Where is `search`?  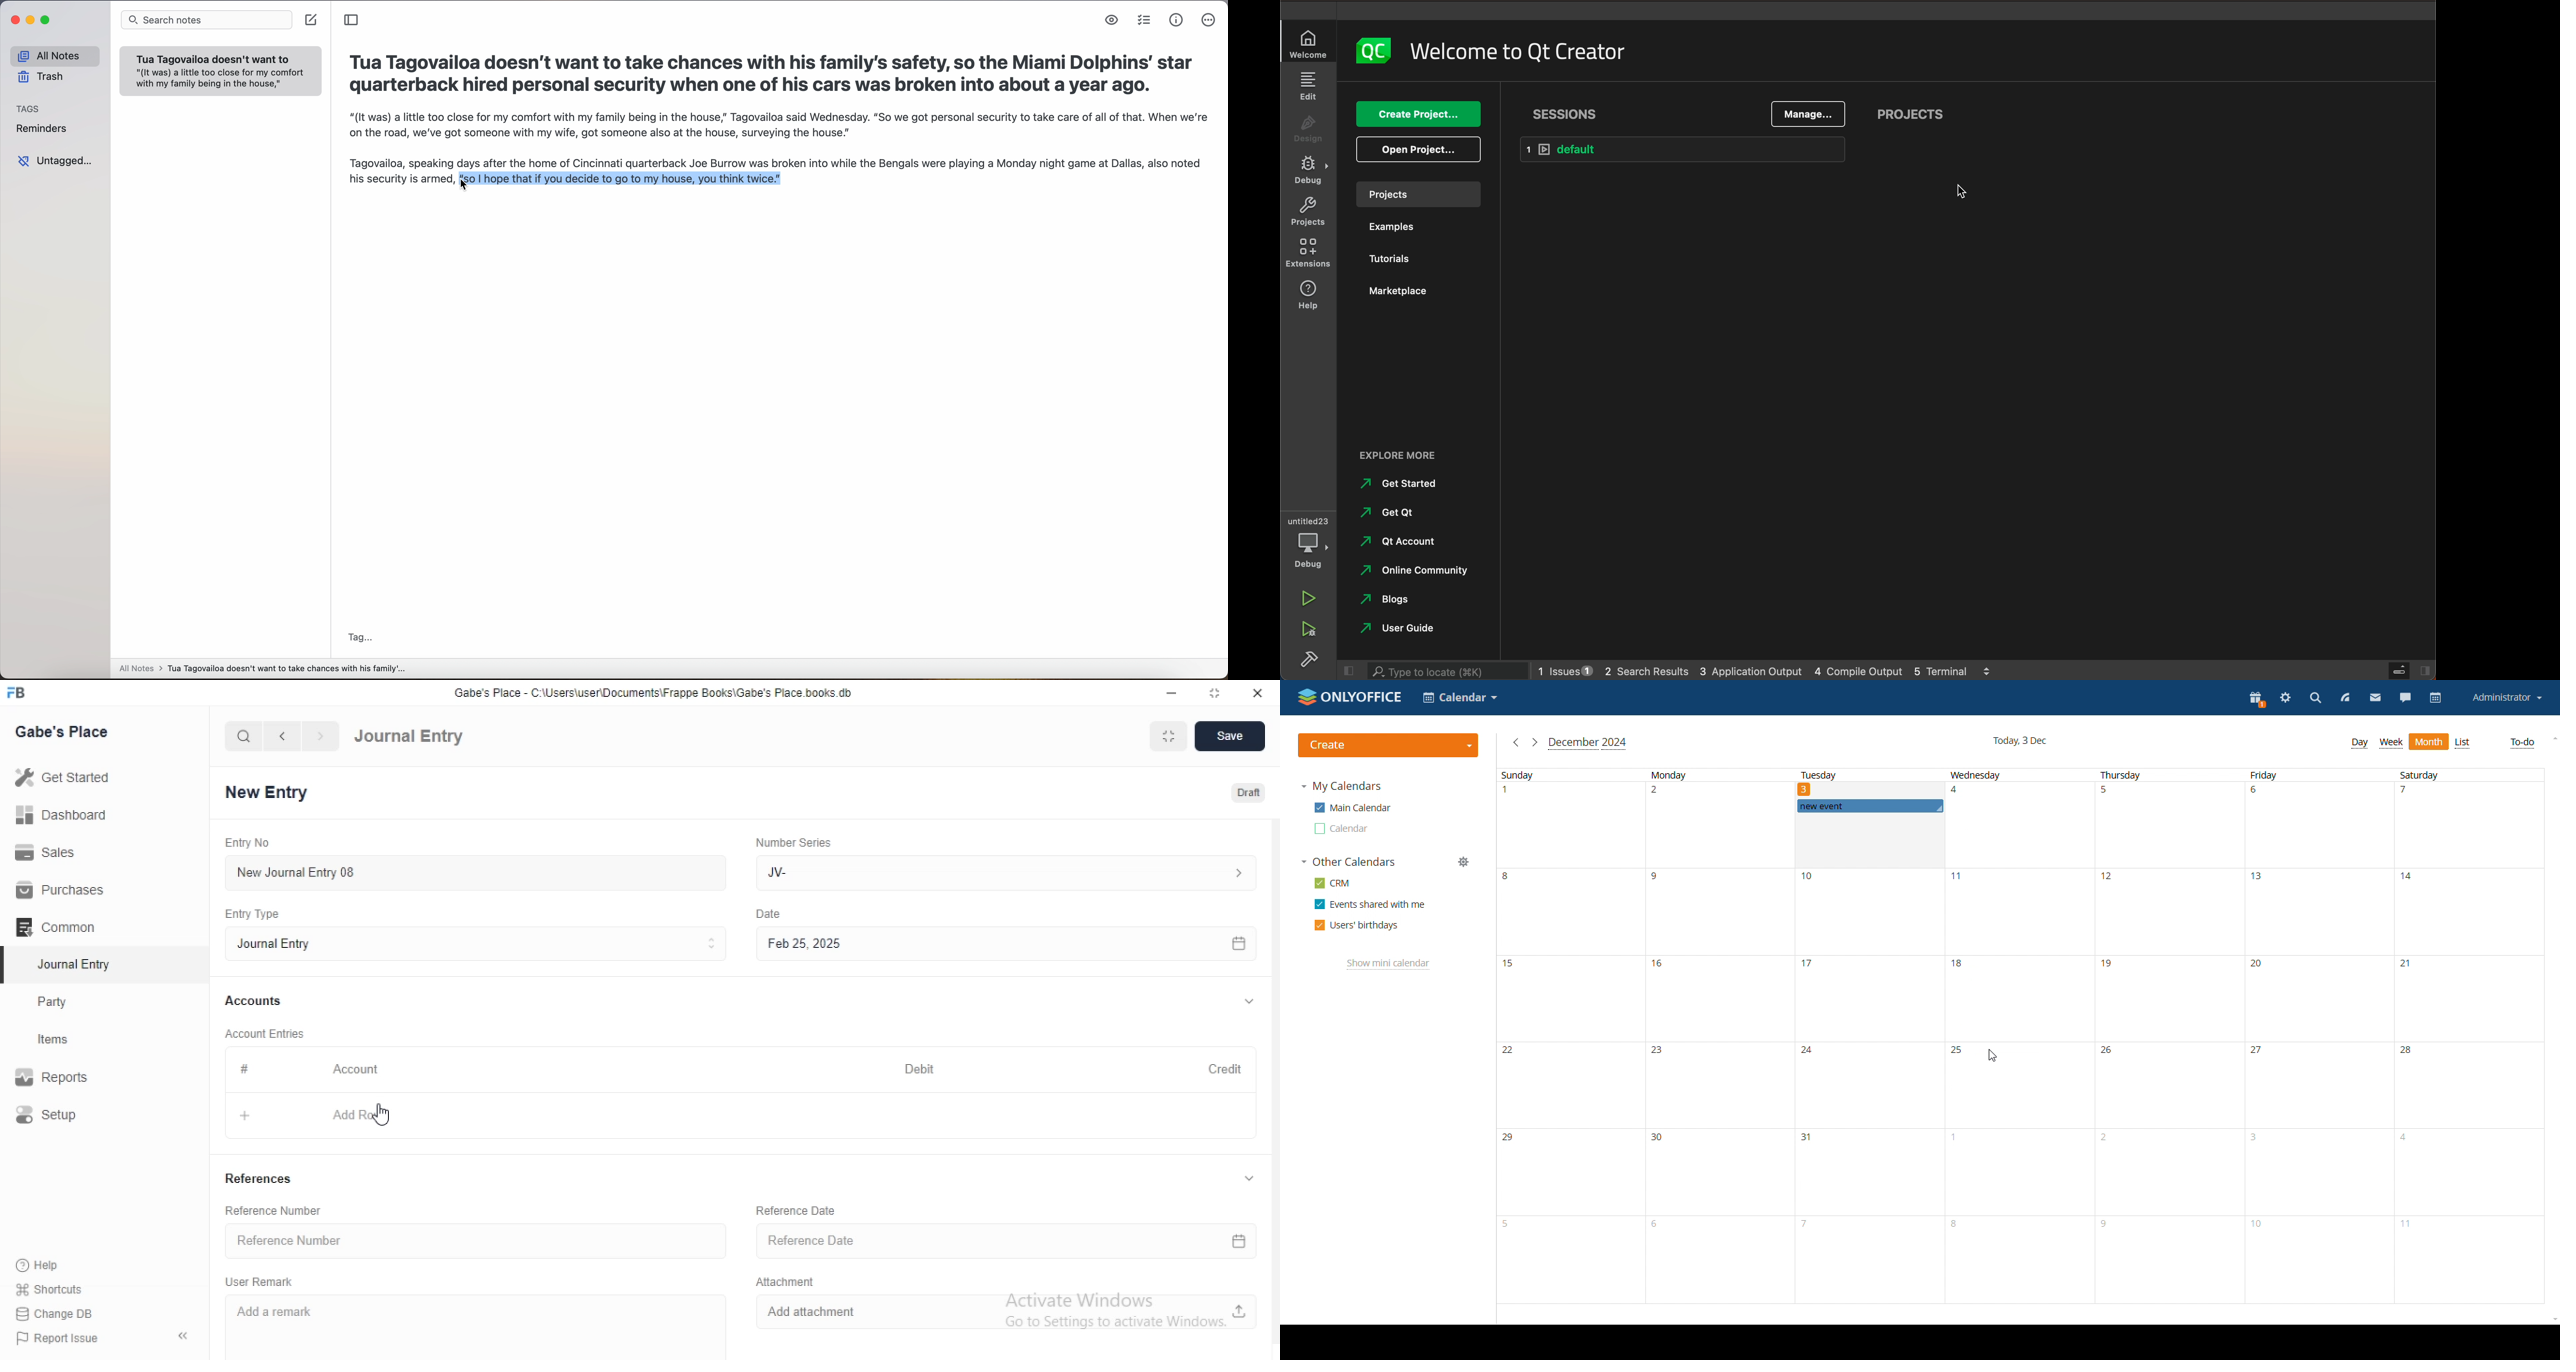 search is located at coordinates (244, 737).